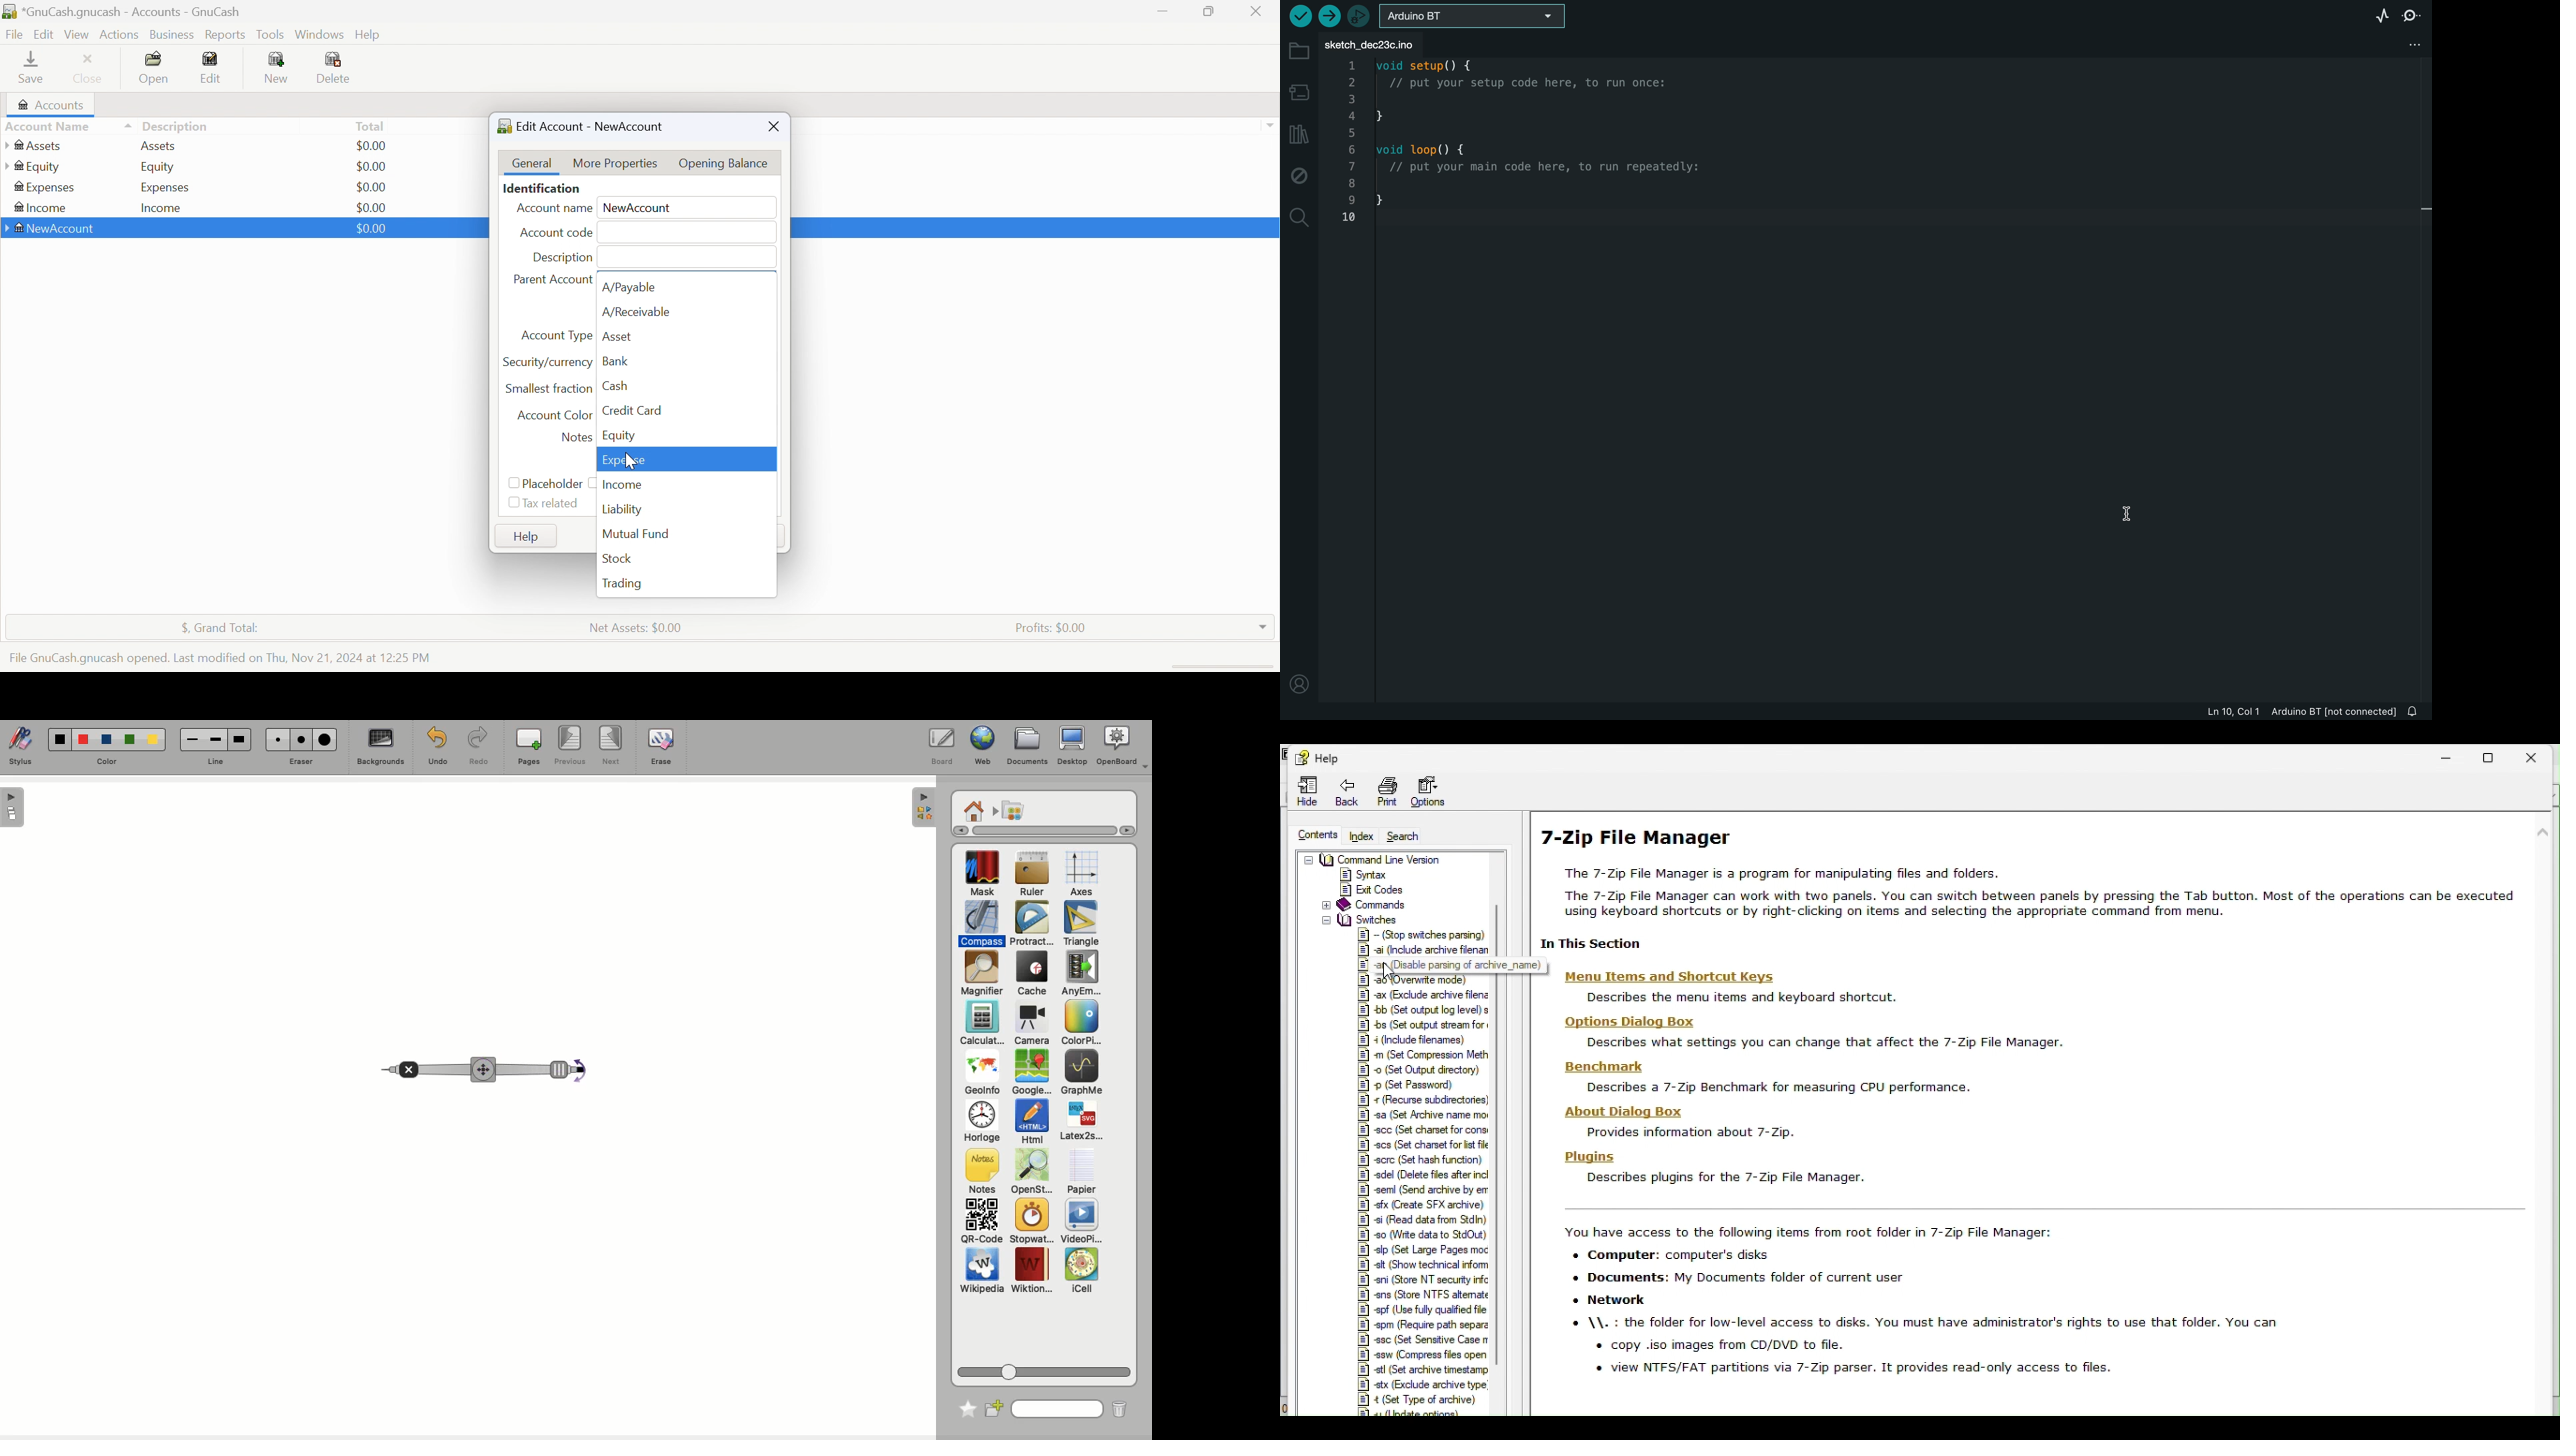 The height and width of the screenshot is (1456, 2576). I want to click on NewAccount, so click(643, 207).